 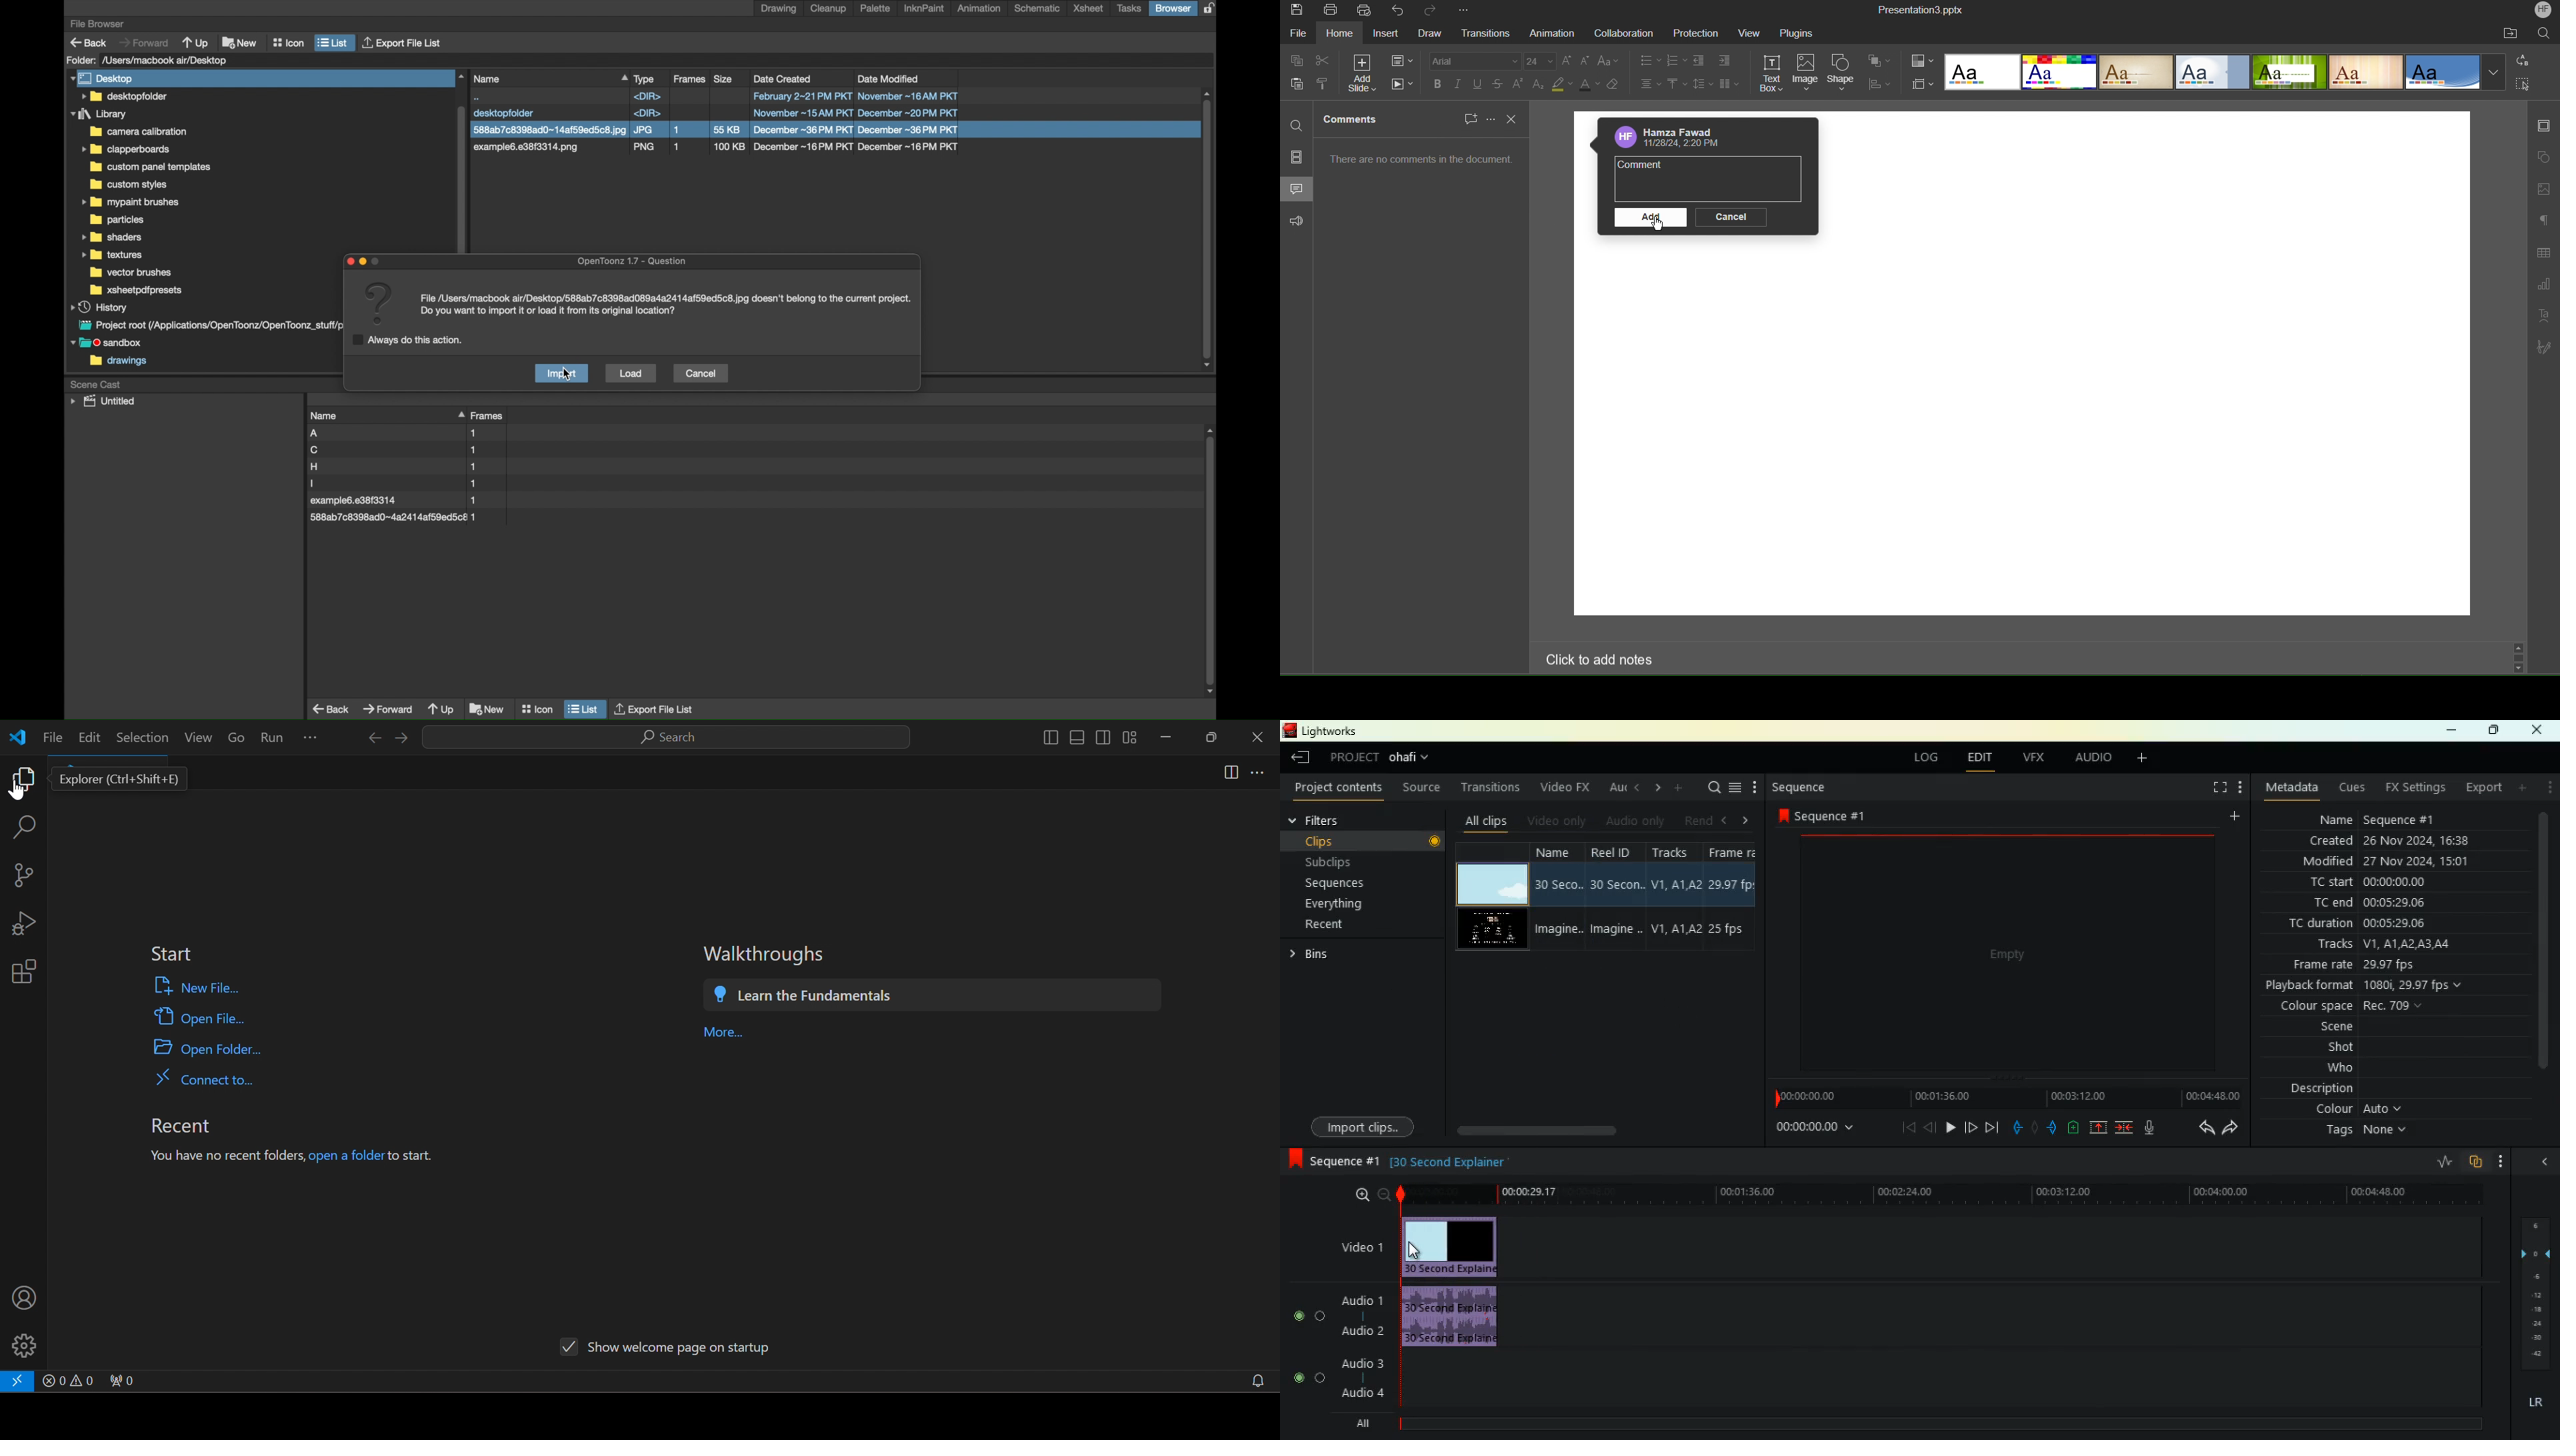 What do you see at coordinates (655, 708) in the screenshot?
I see `export file list` at bounding box center [655, 708].